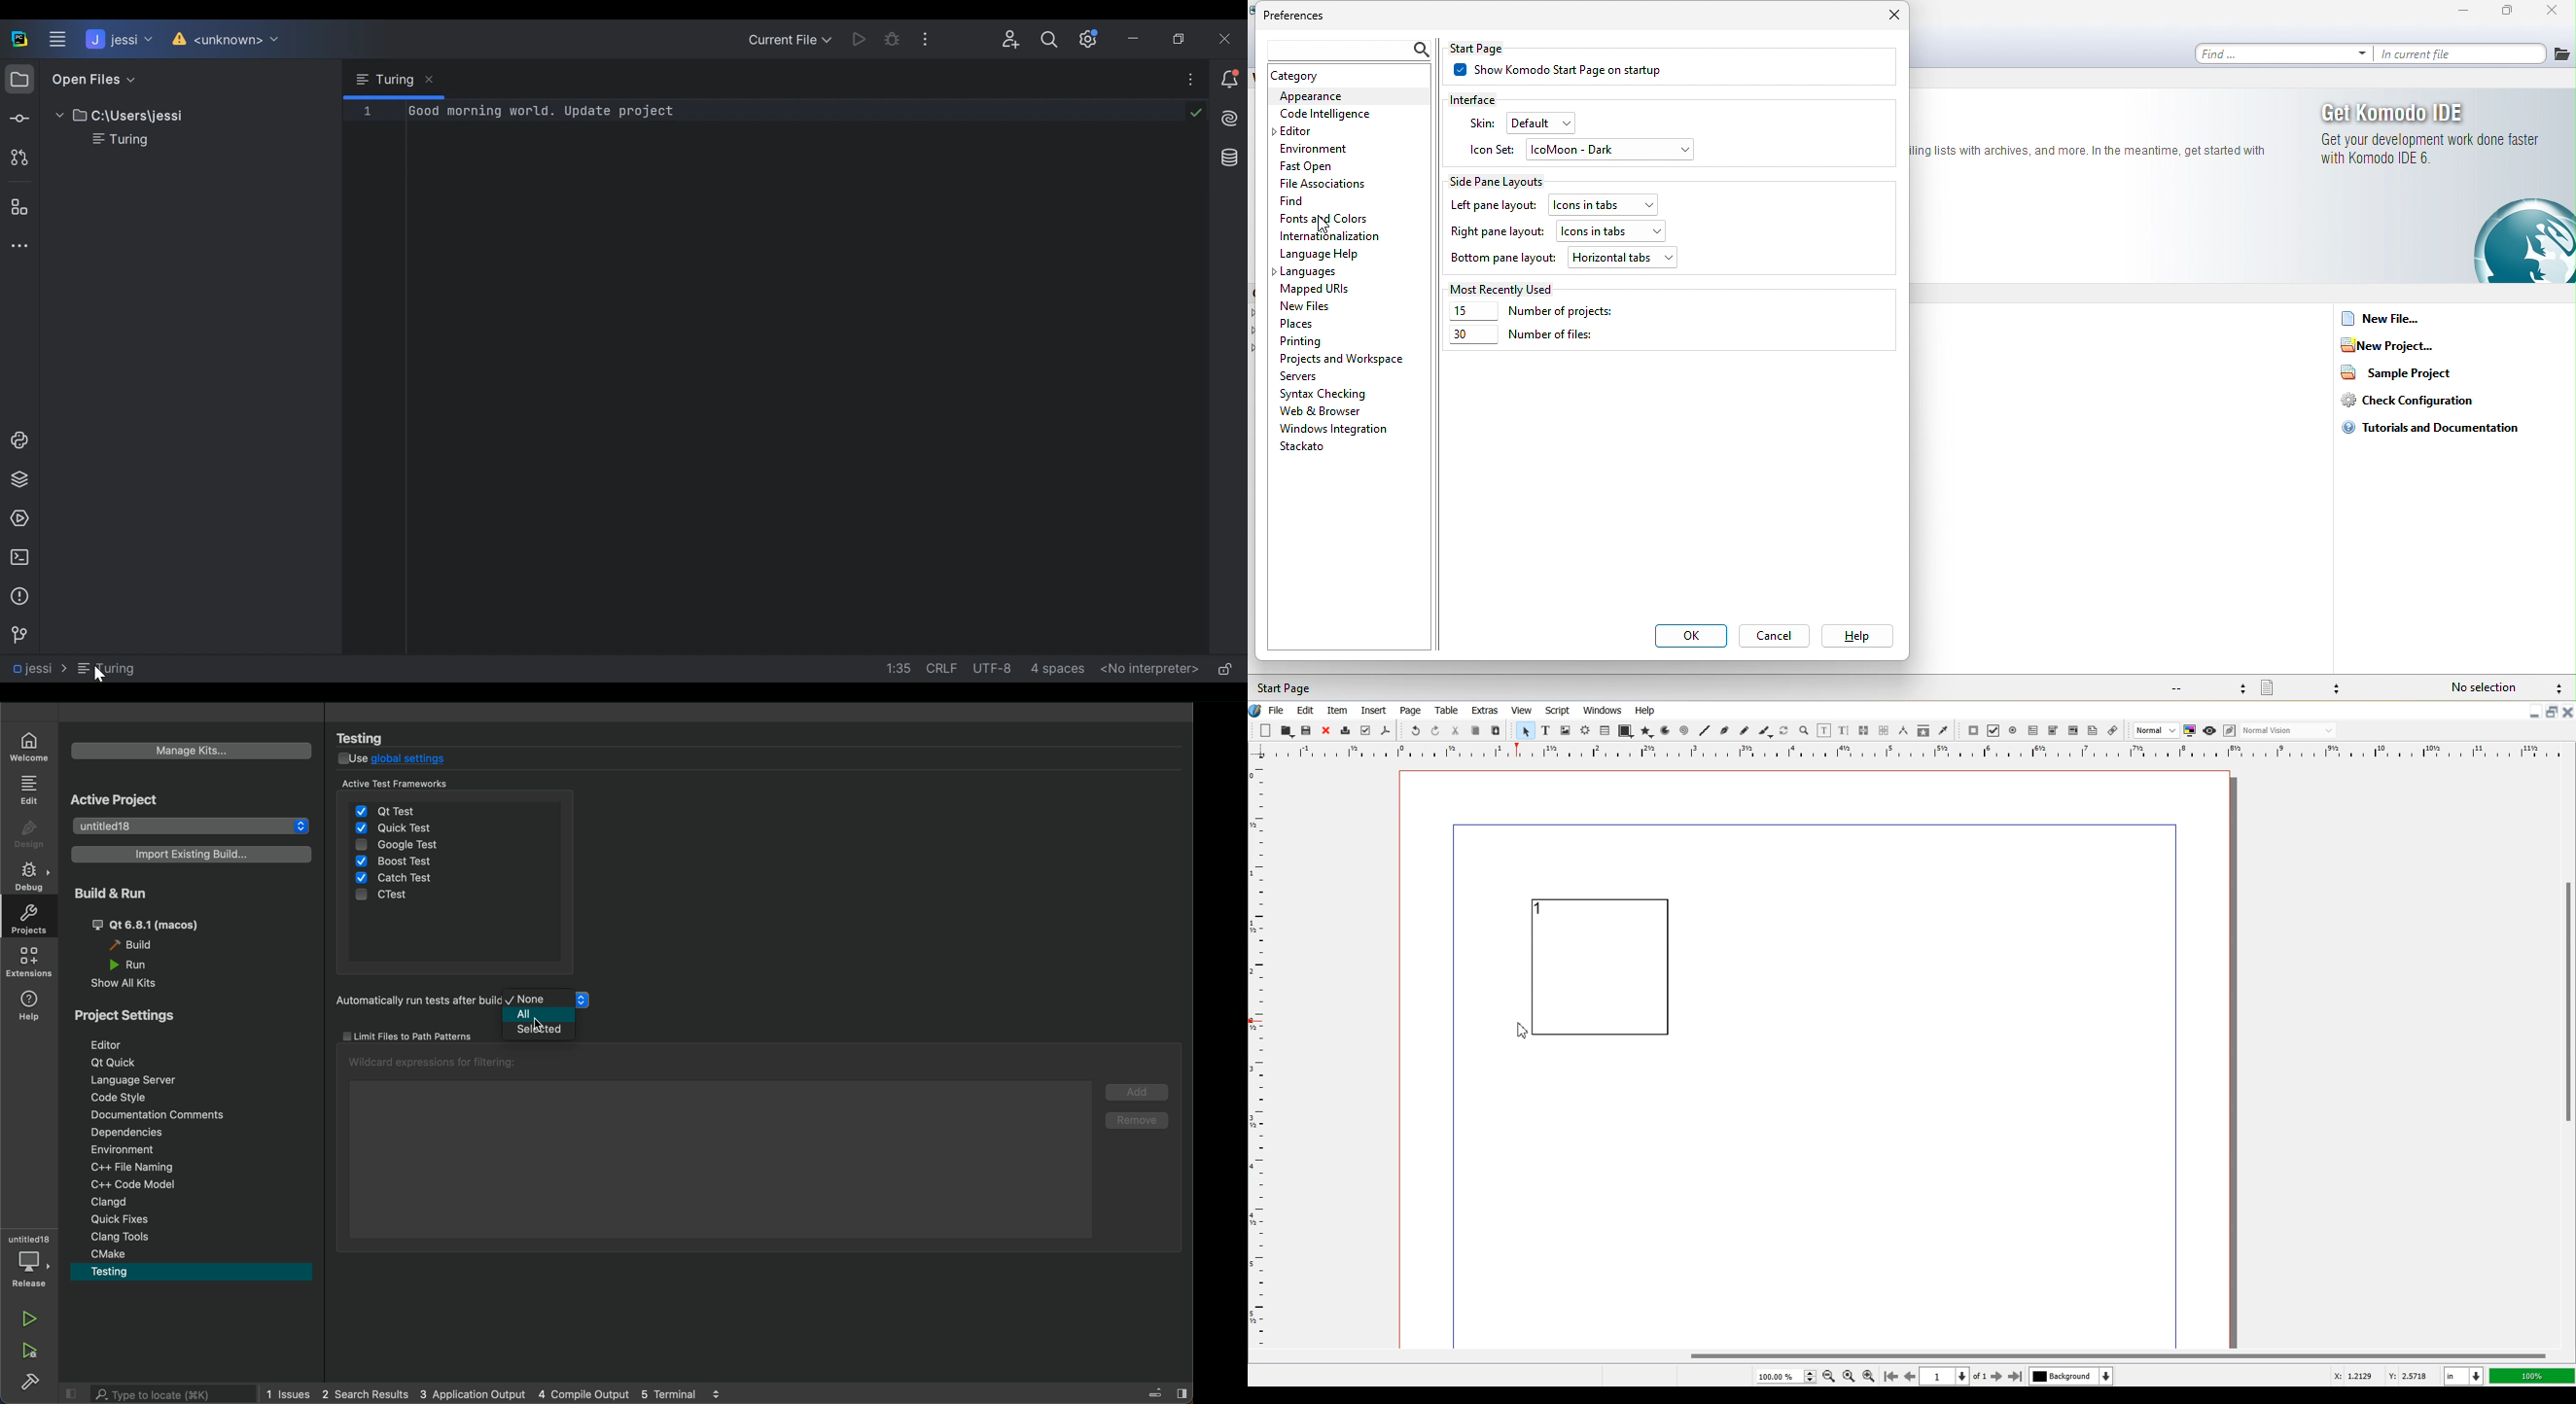  What do you see at coordinates (1744, 731) in the screenshot?
I see `Freehand line ` at bounding box center [1744, 731].